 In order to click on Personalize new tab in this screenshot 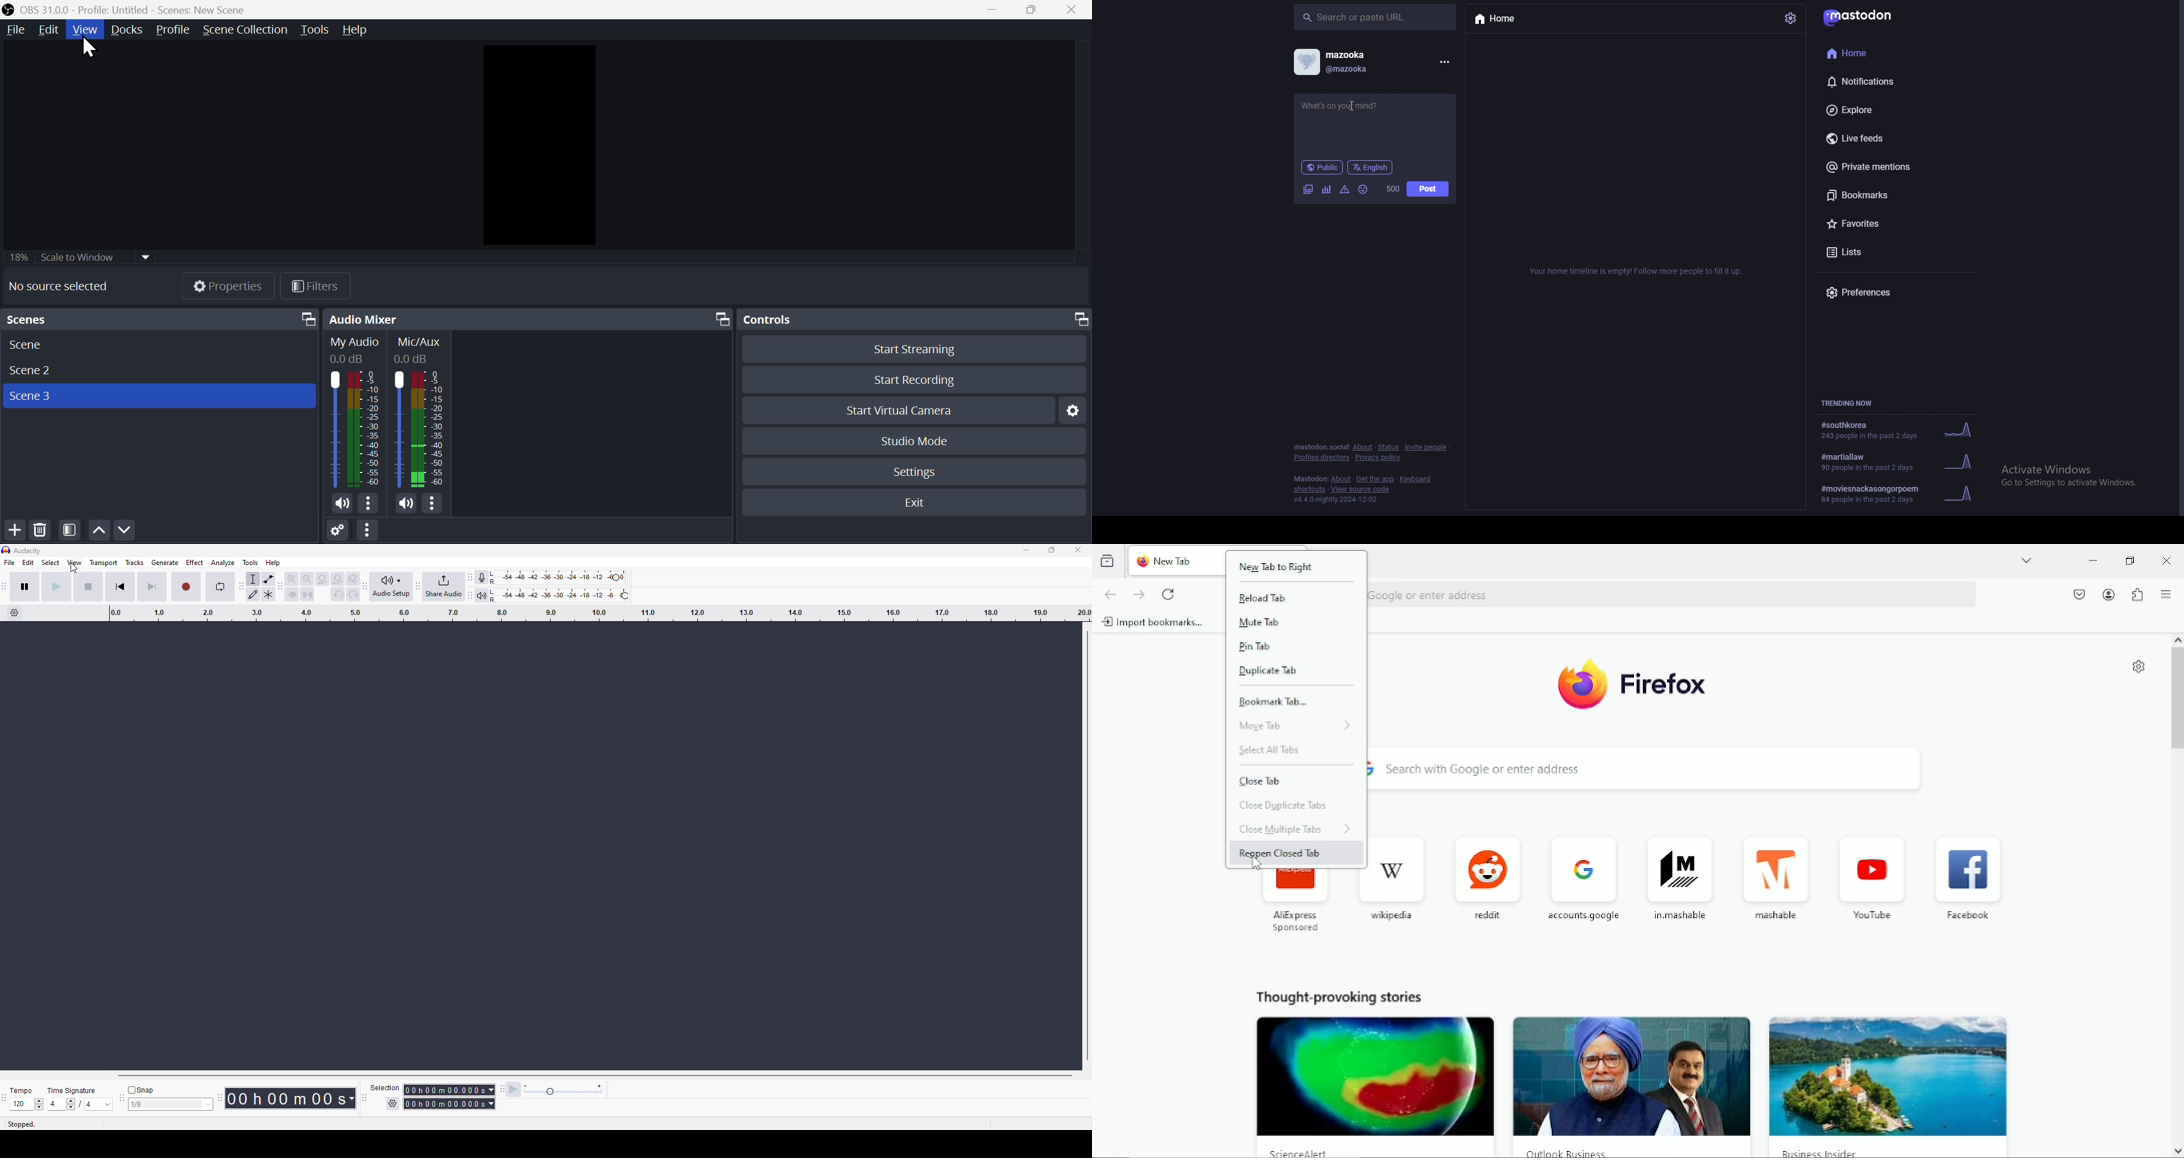, I will do `click(2139, 668)`.